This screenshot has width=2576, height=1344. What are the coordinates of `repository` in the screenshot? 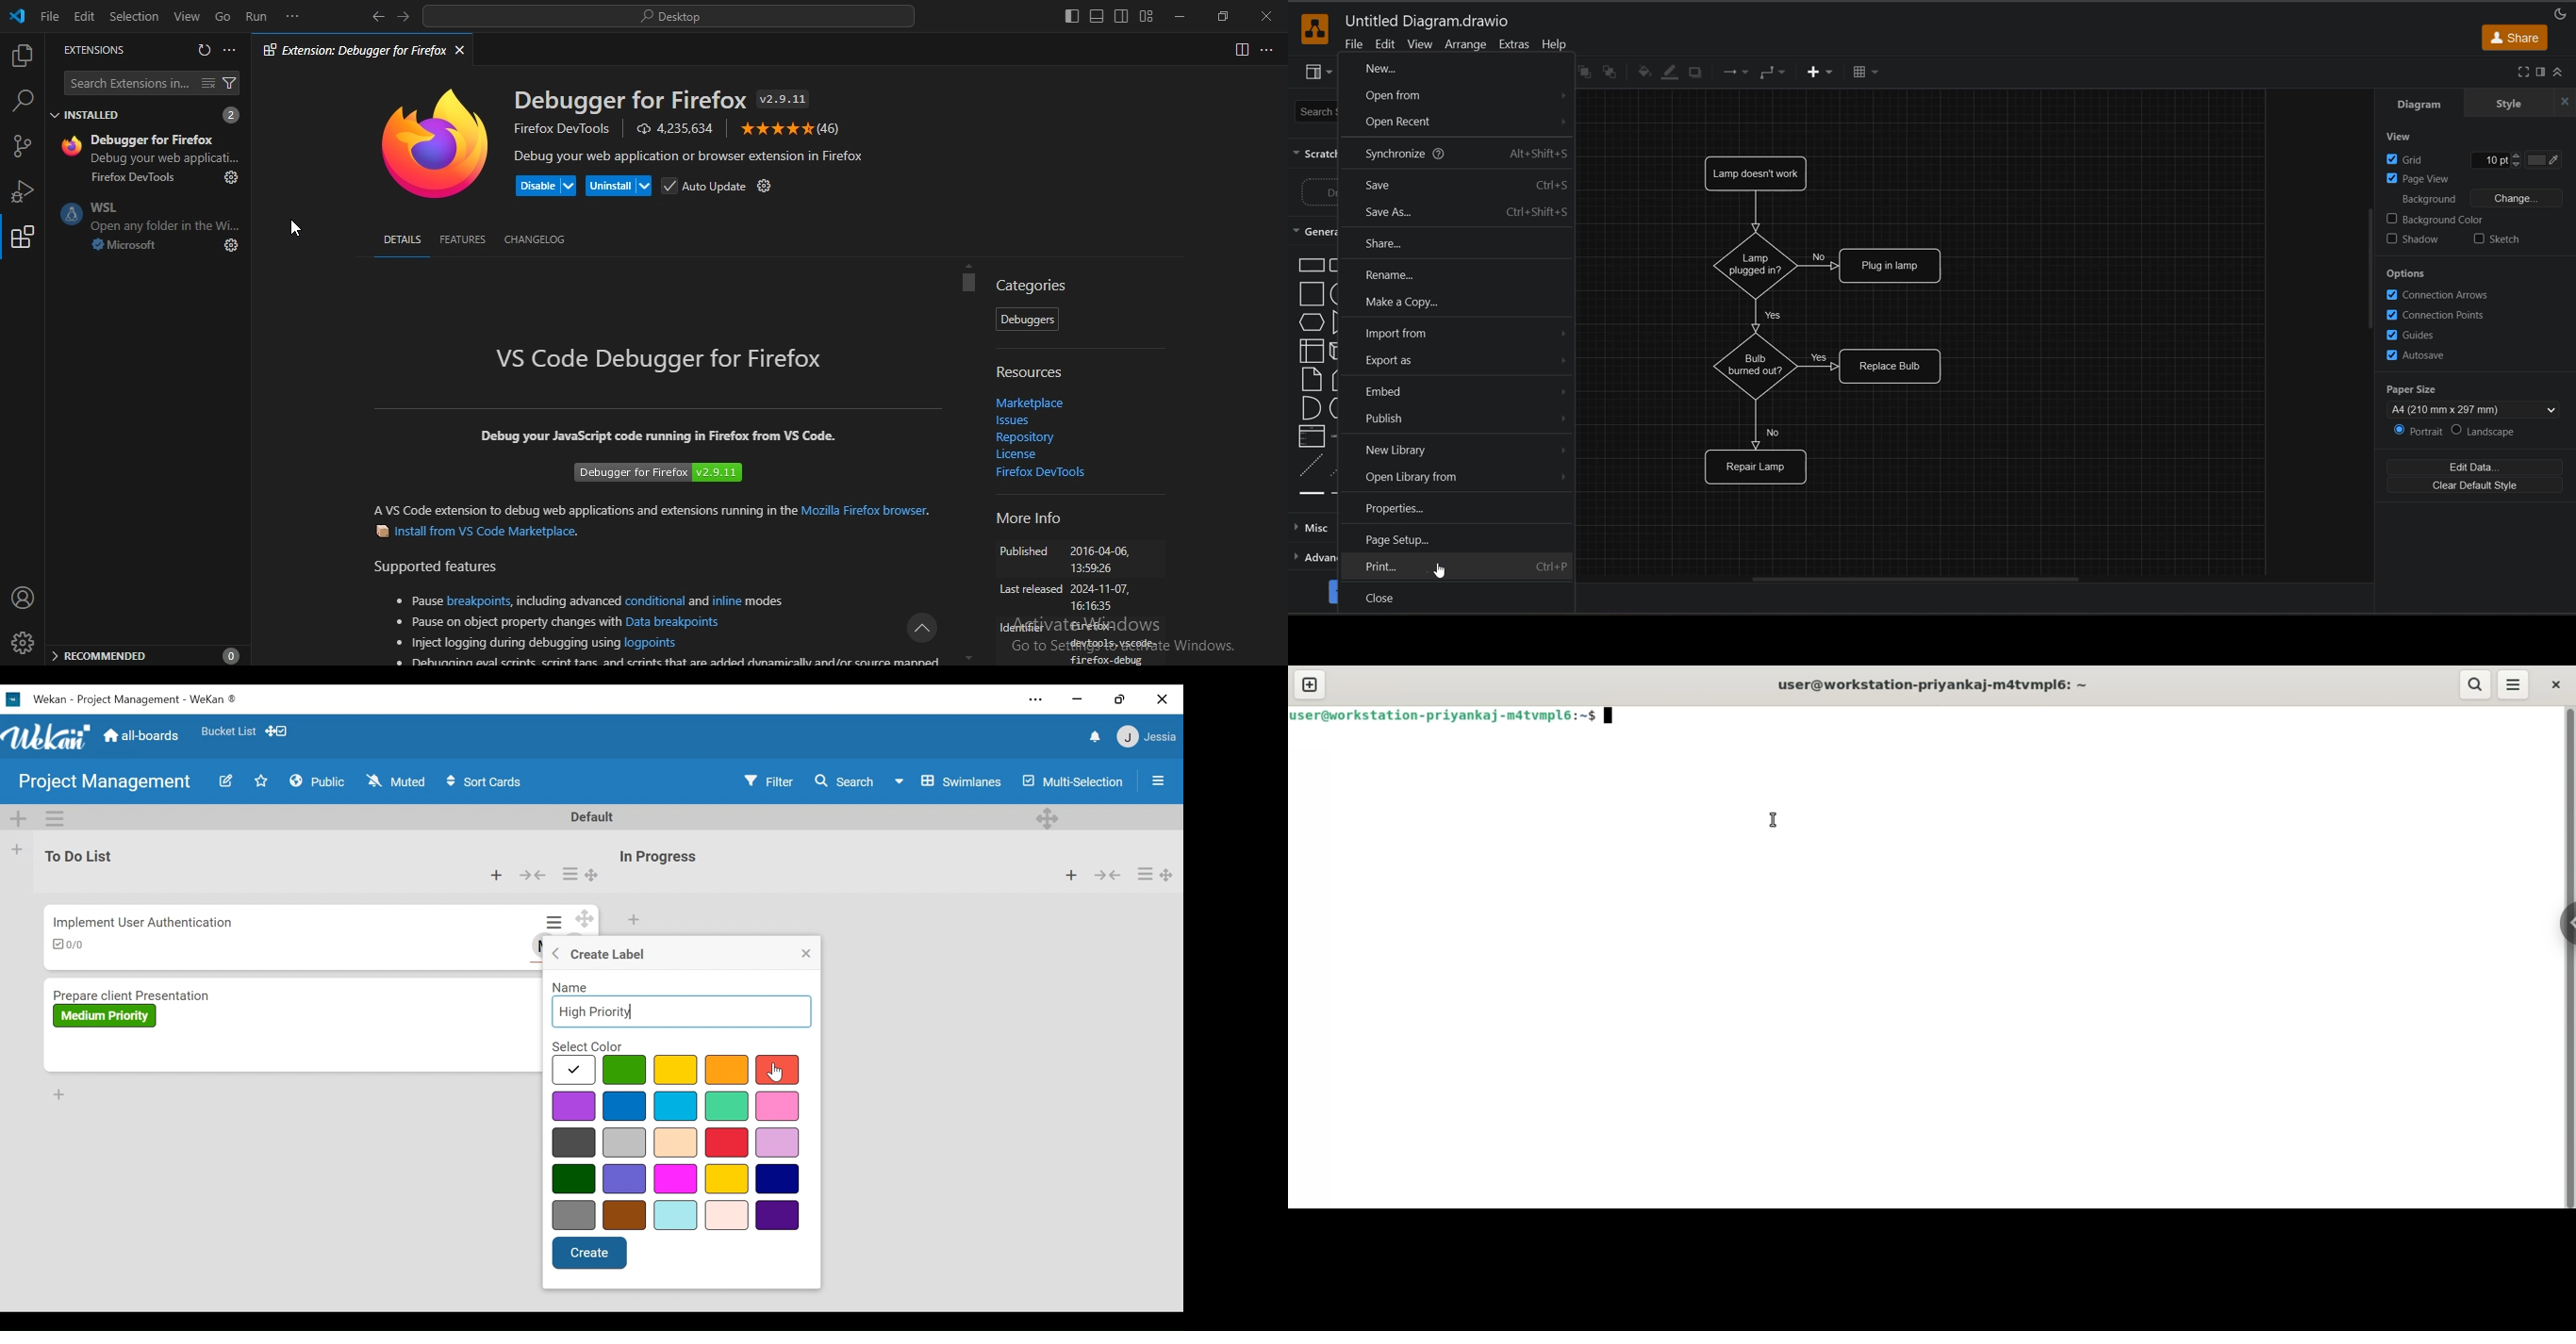 It's located at (1027, 438).